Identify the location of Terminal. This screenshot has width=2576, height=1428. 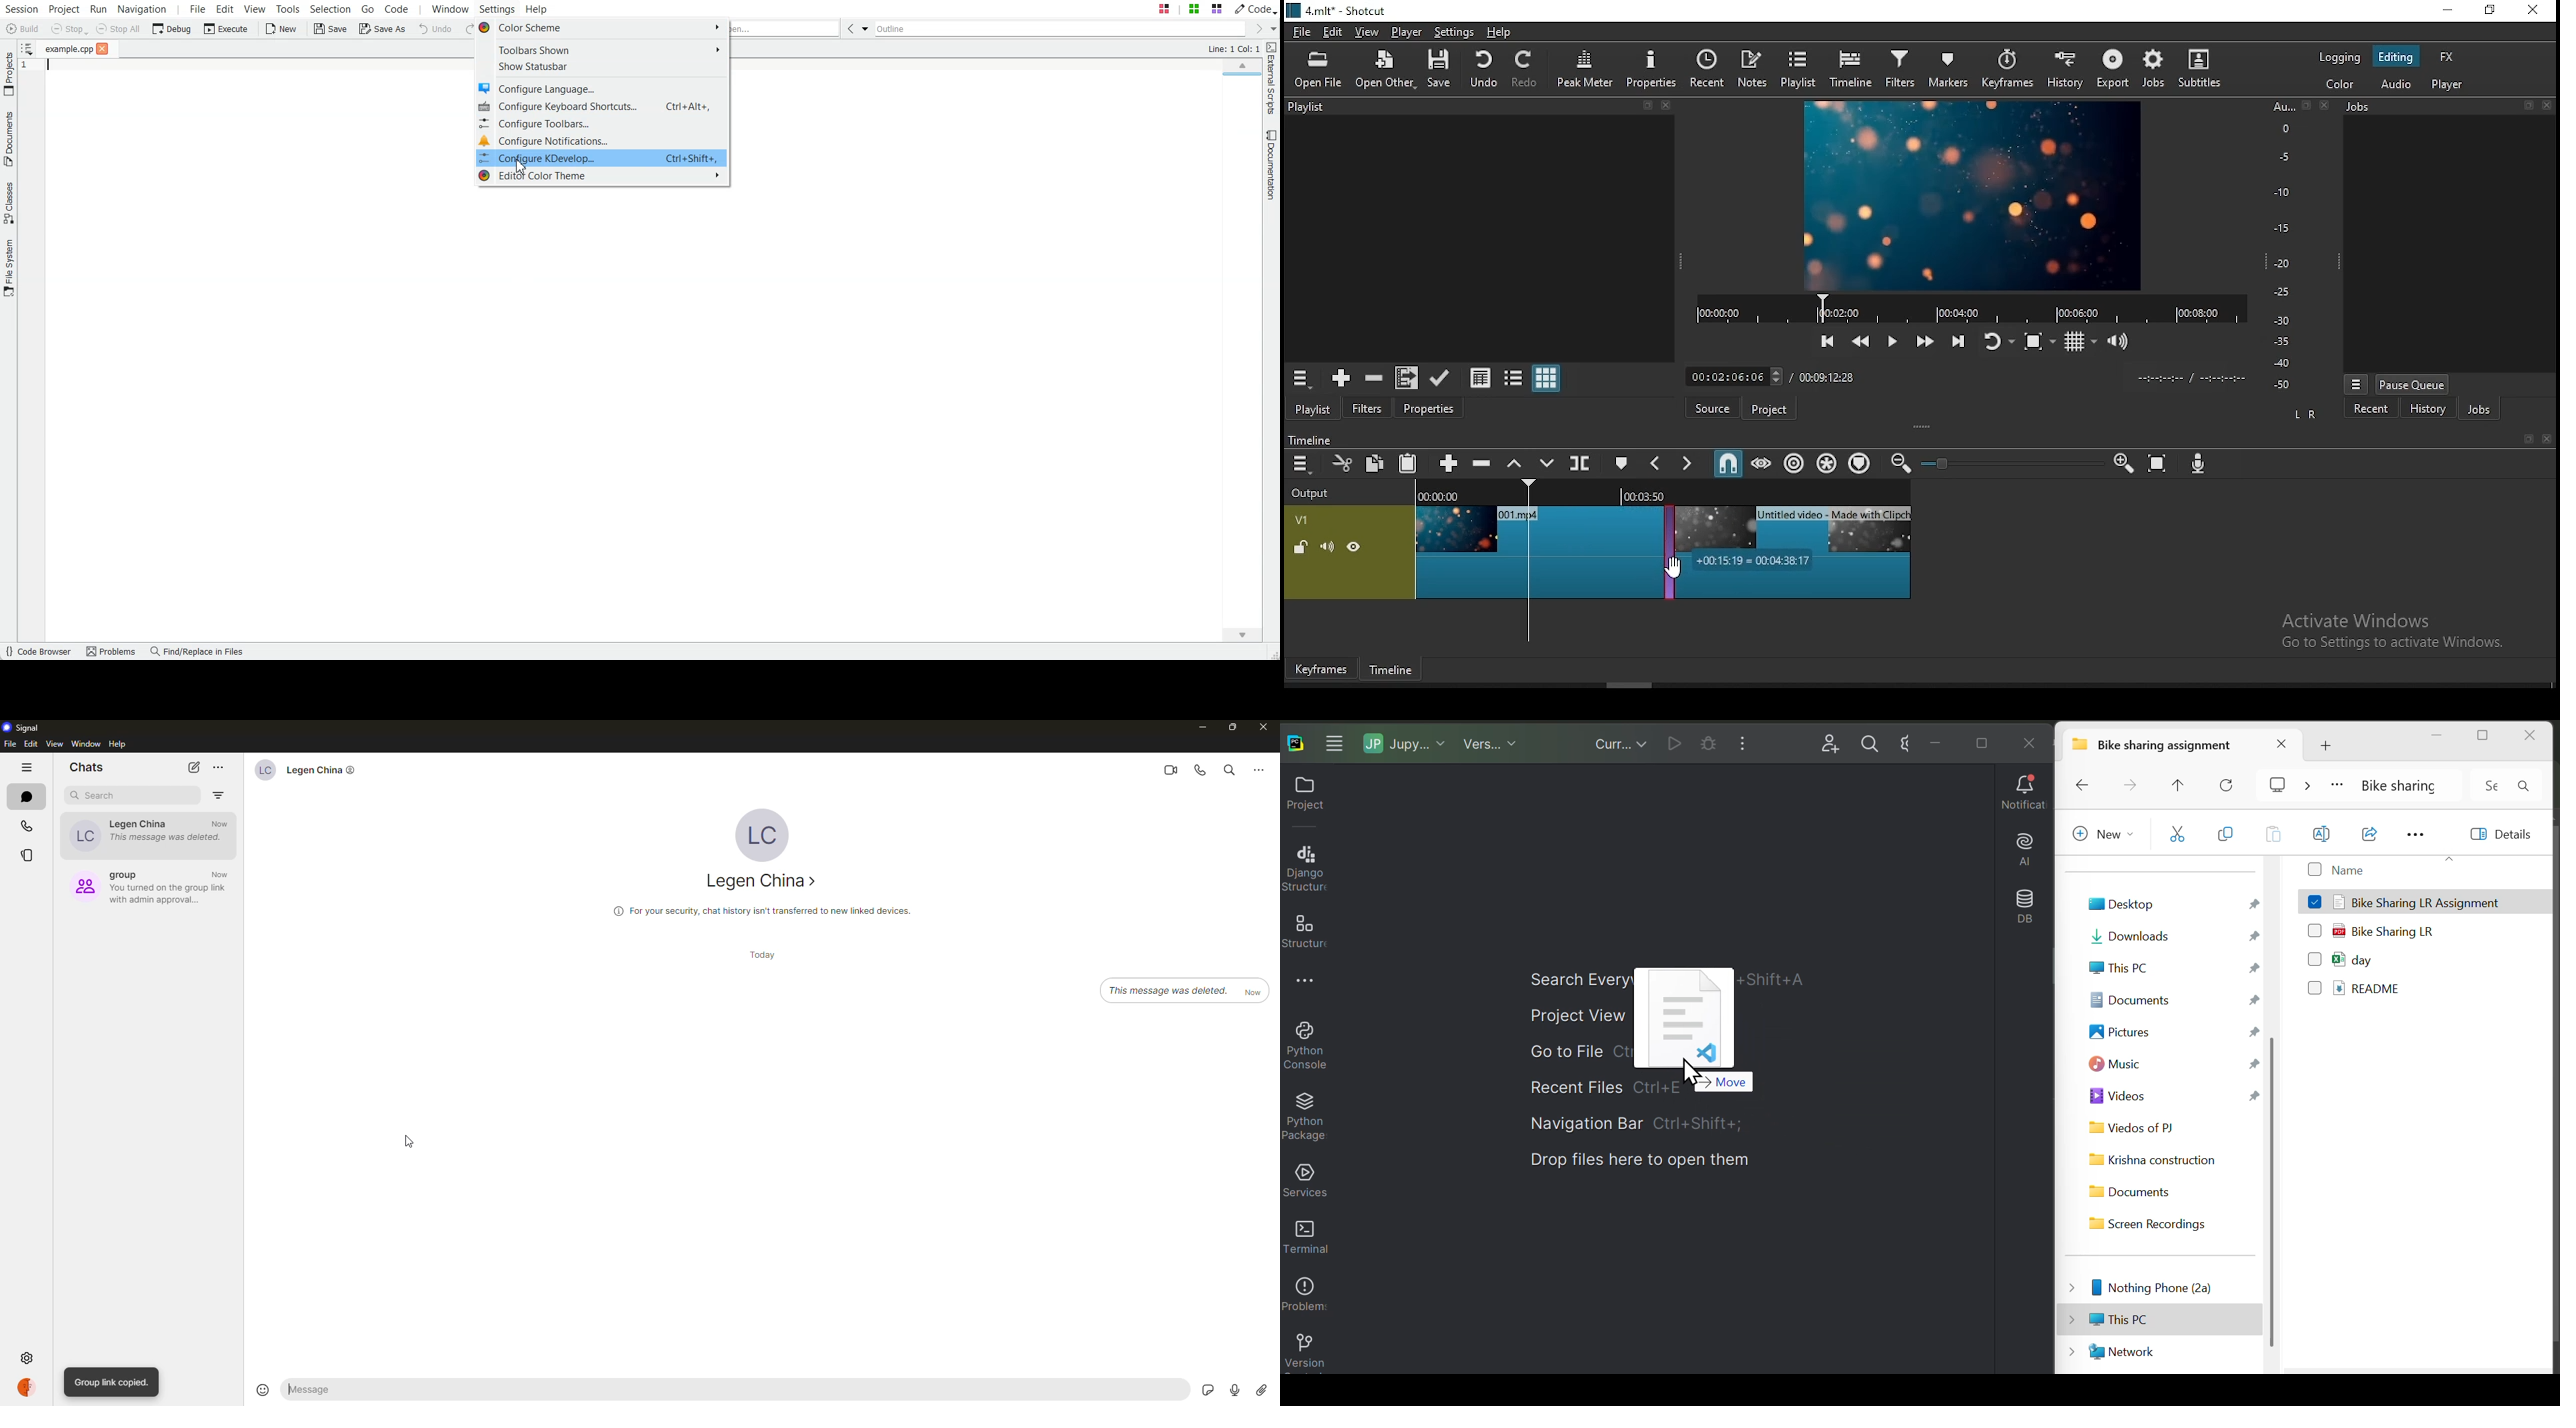
(1307, 1235).